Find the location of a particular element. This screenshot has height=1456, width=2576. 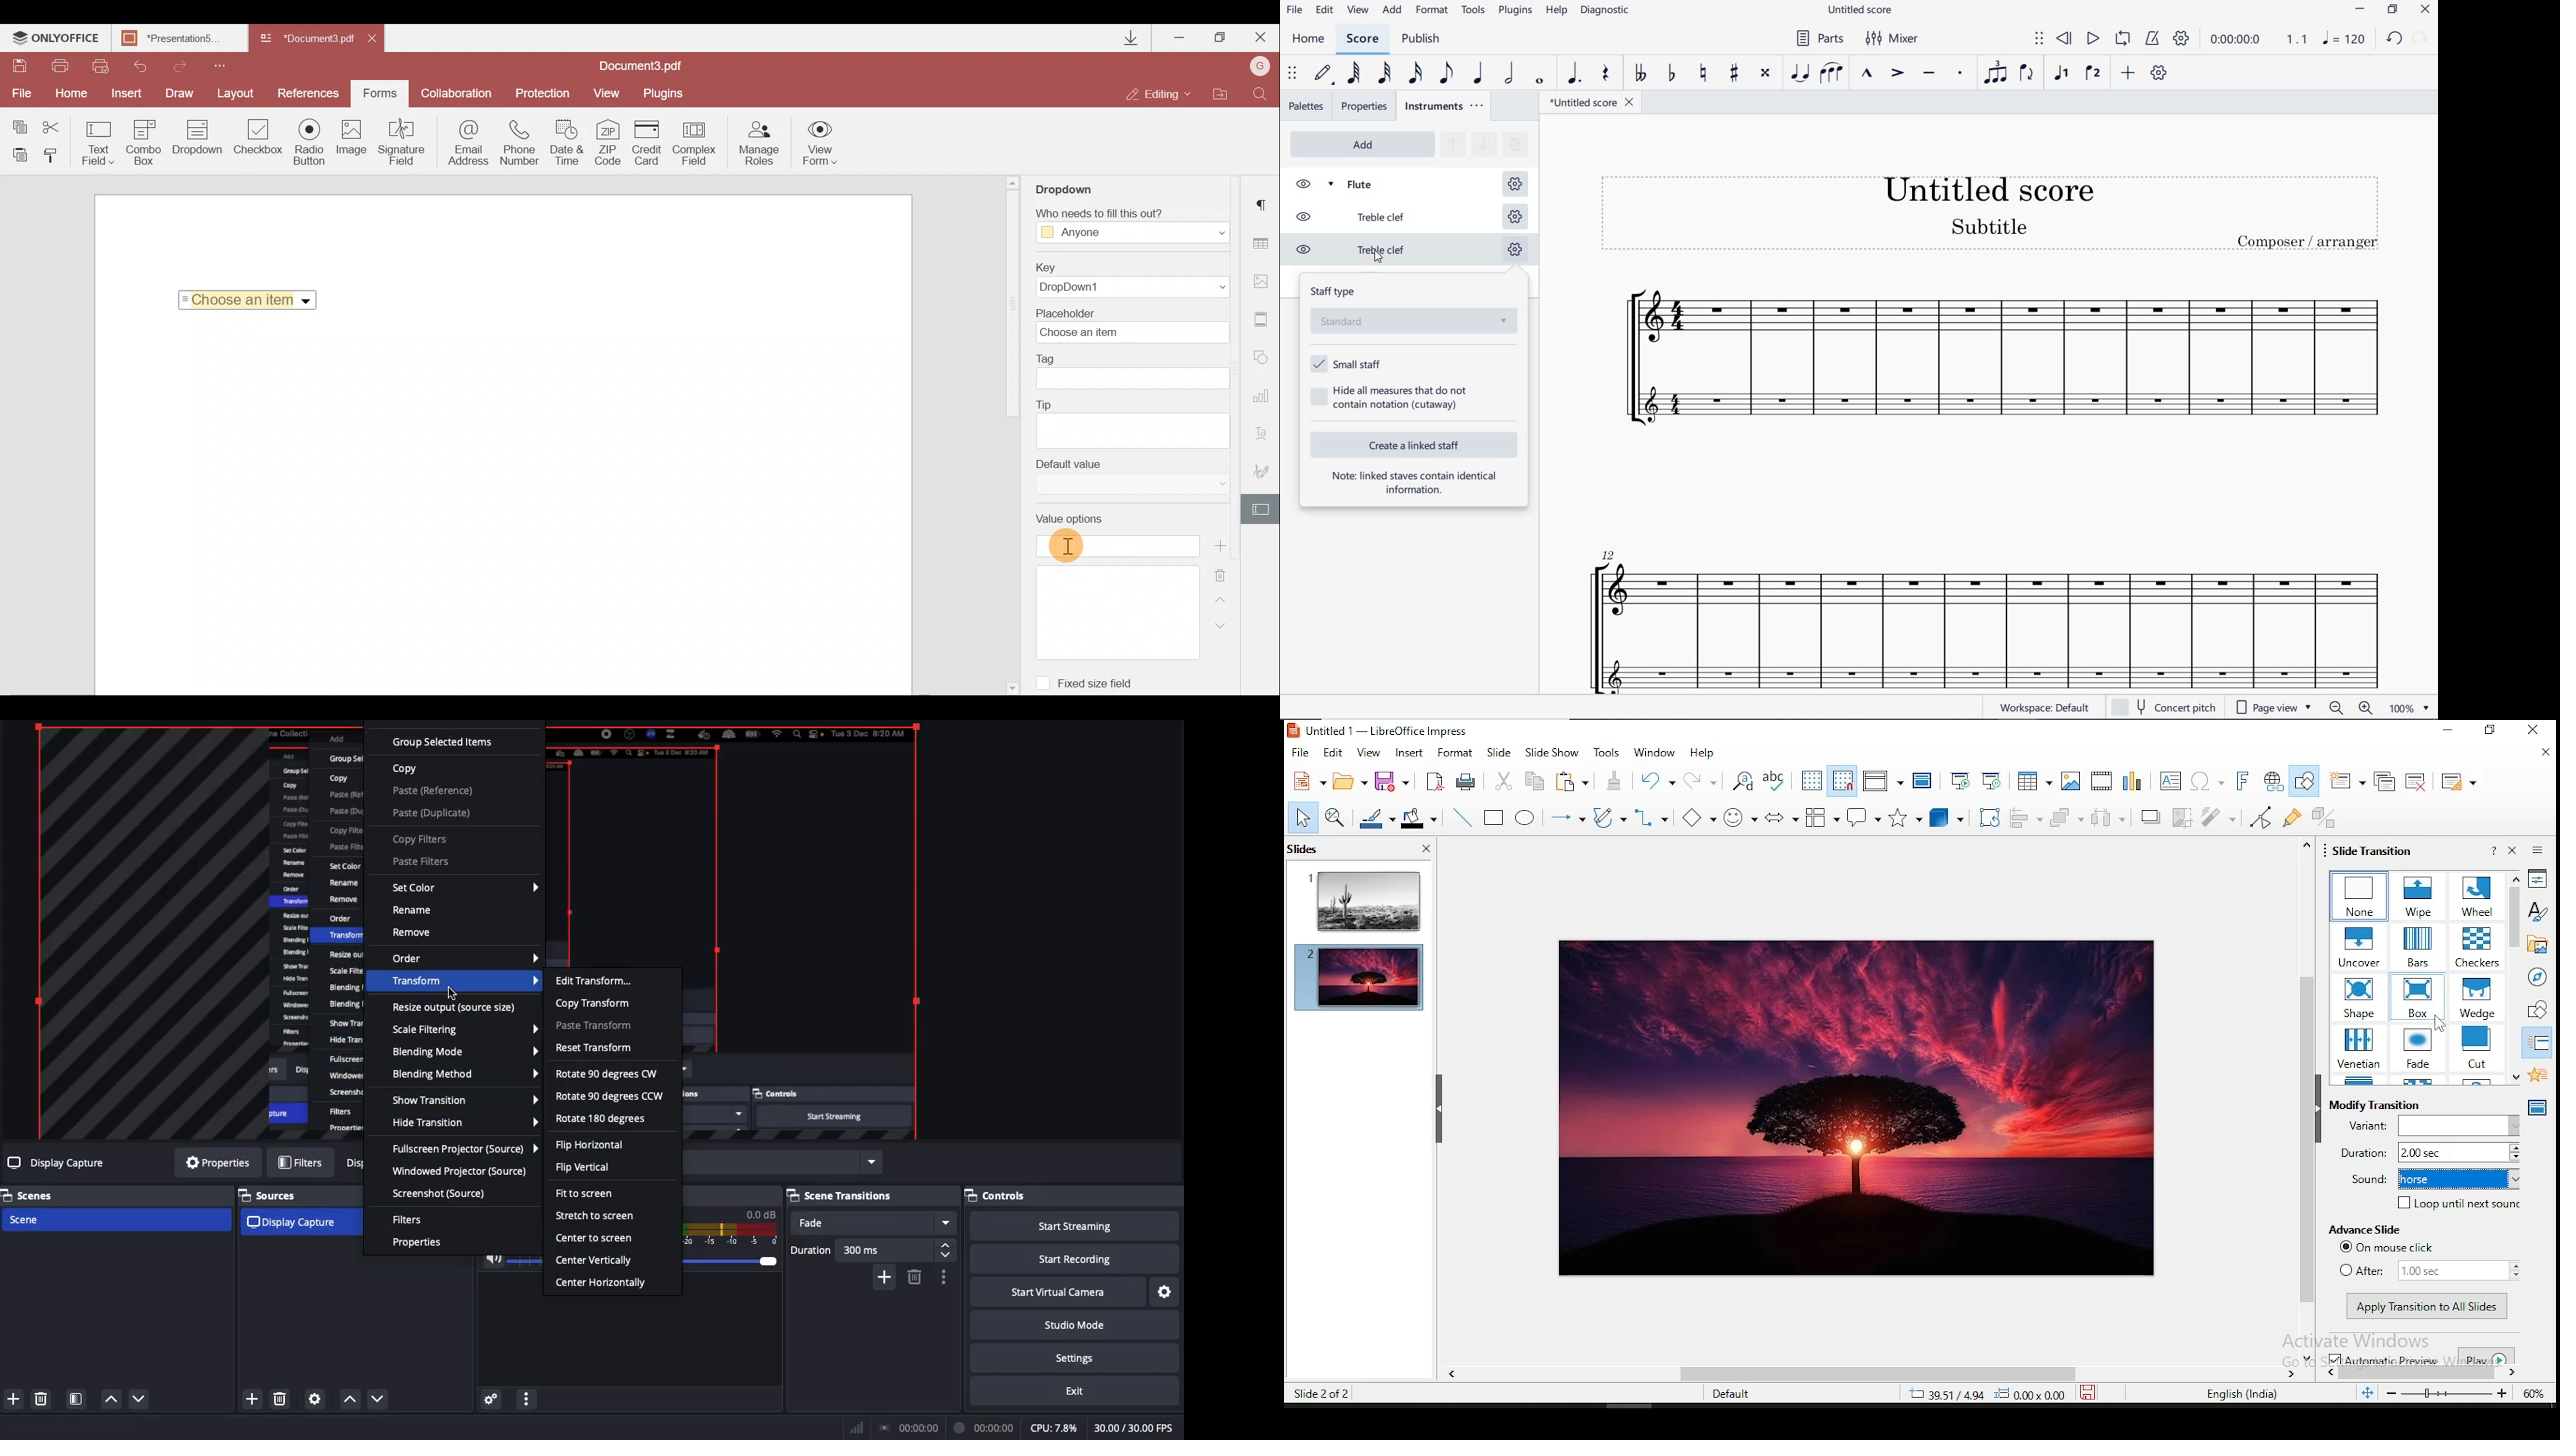

undo is located at coordinates (1659, 781).